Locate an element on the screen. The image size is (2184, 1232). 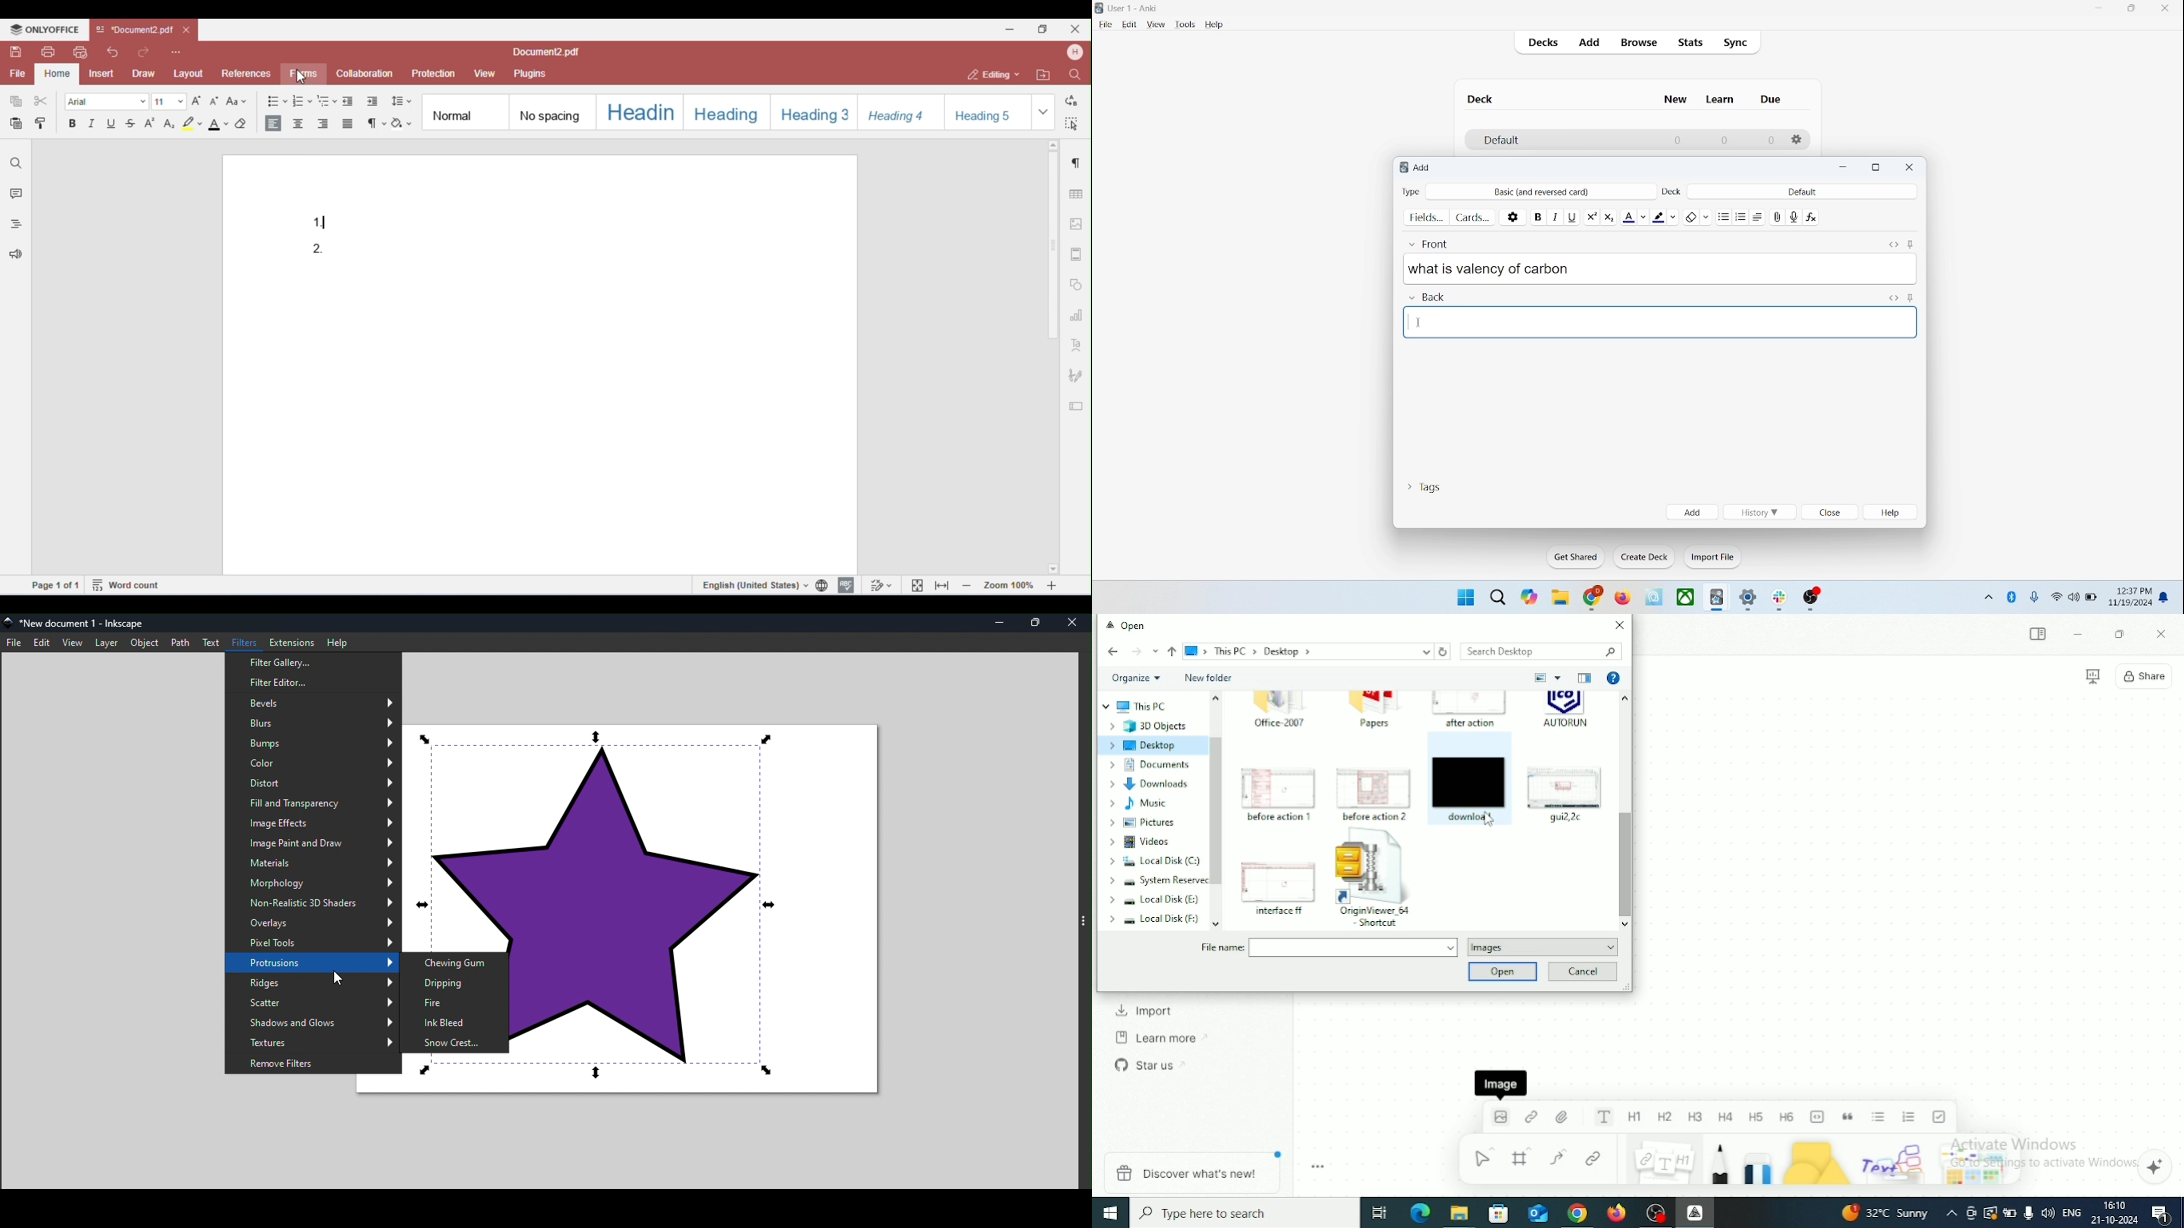
speaker is located at coordinates (2074, 596).